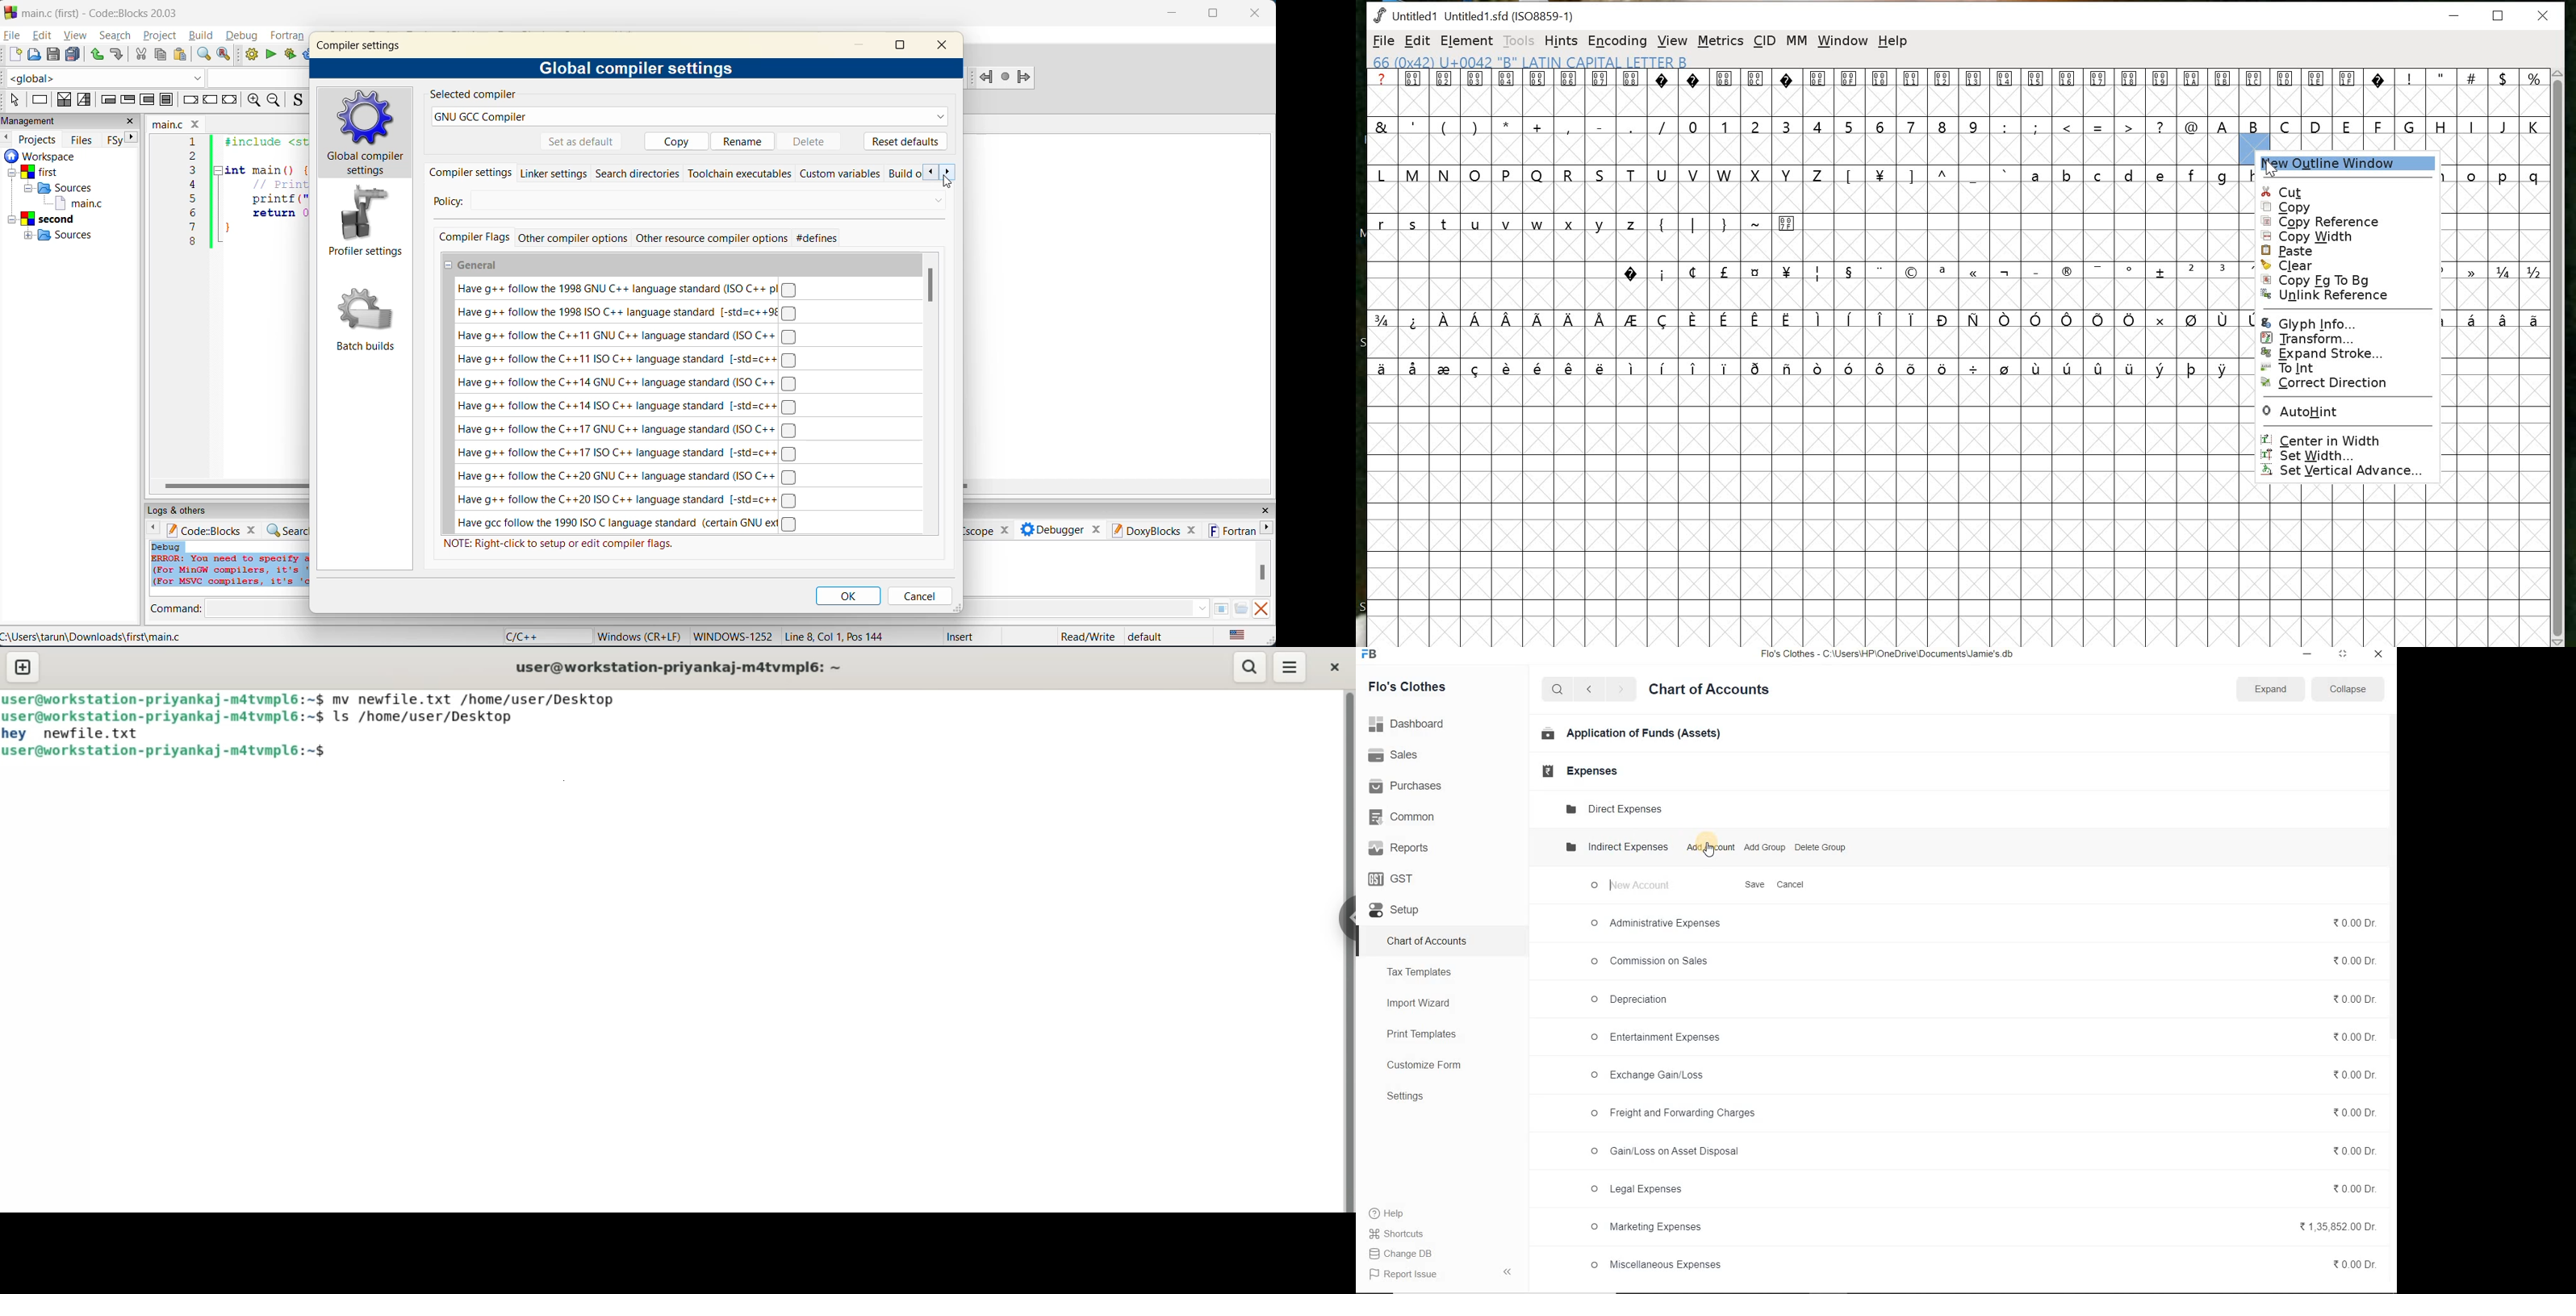  I want to click on open, so click(35, 55).